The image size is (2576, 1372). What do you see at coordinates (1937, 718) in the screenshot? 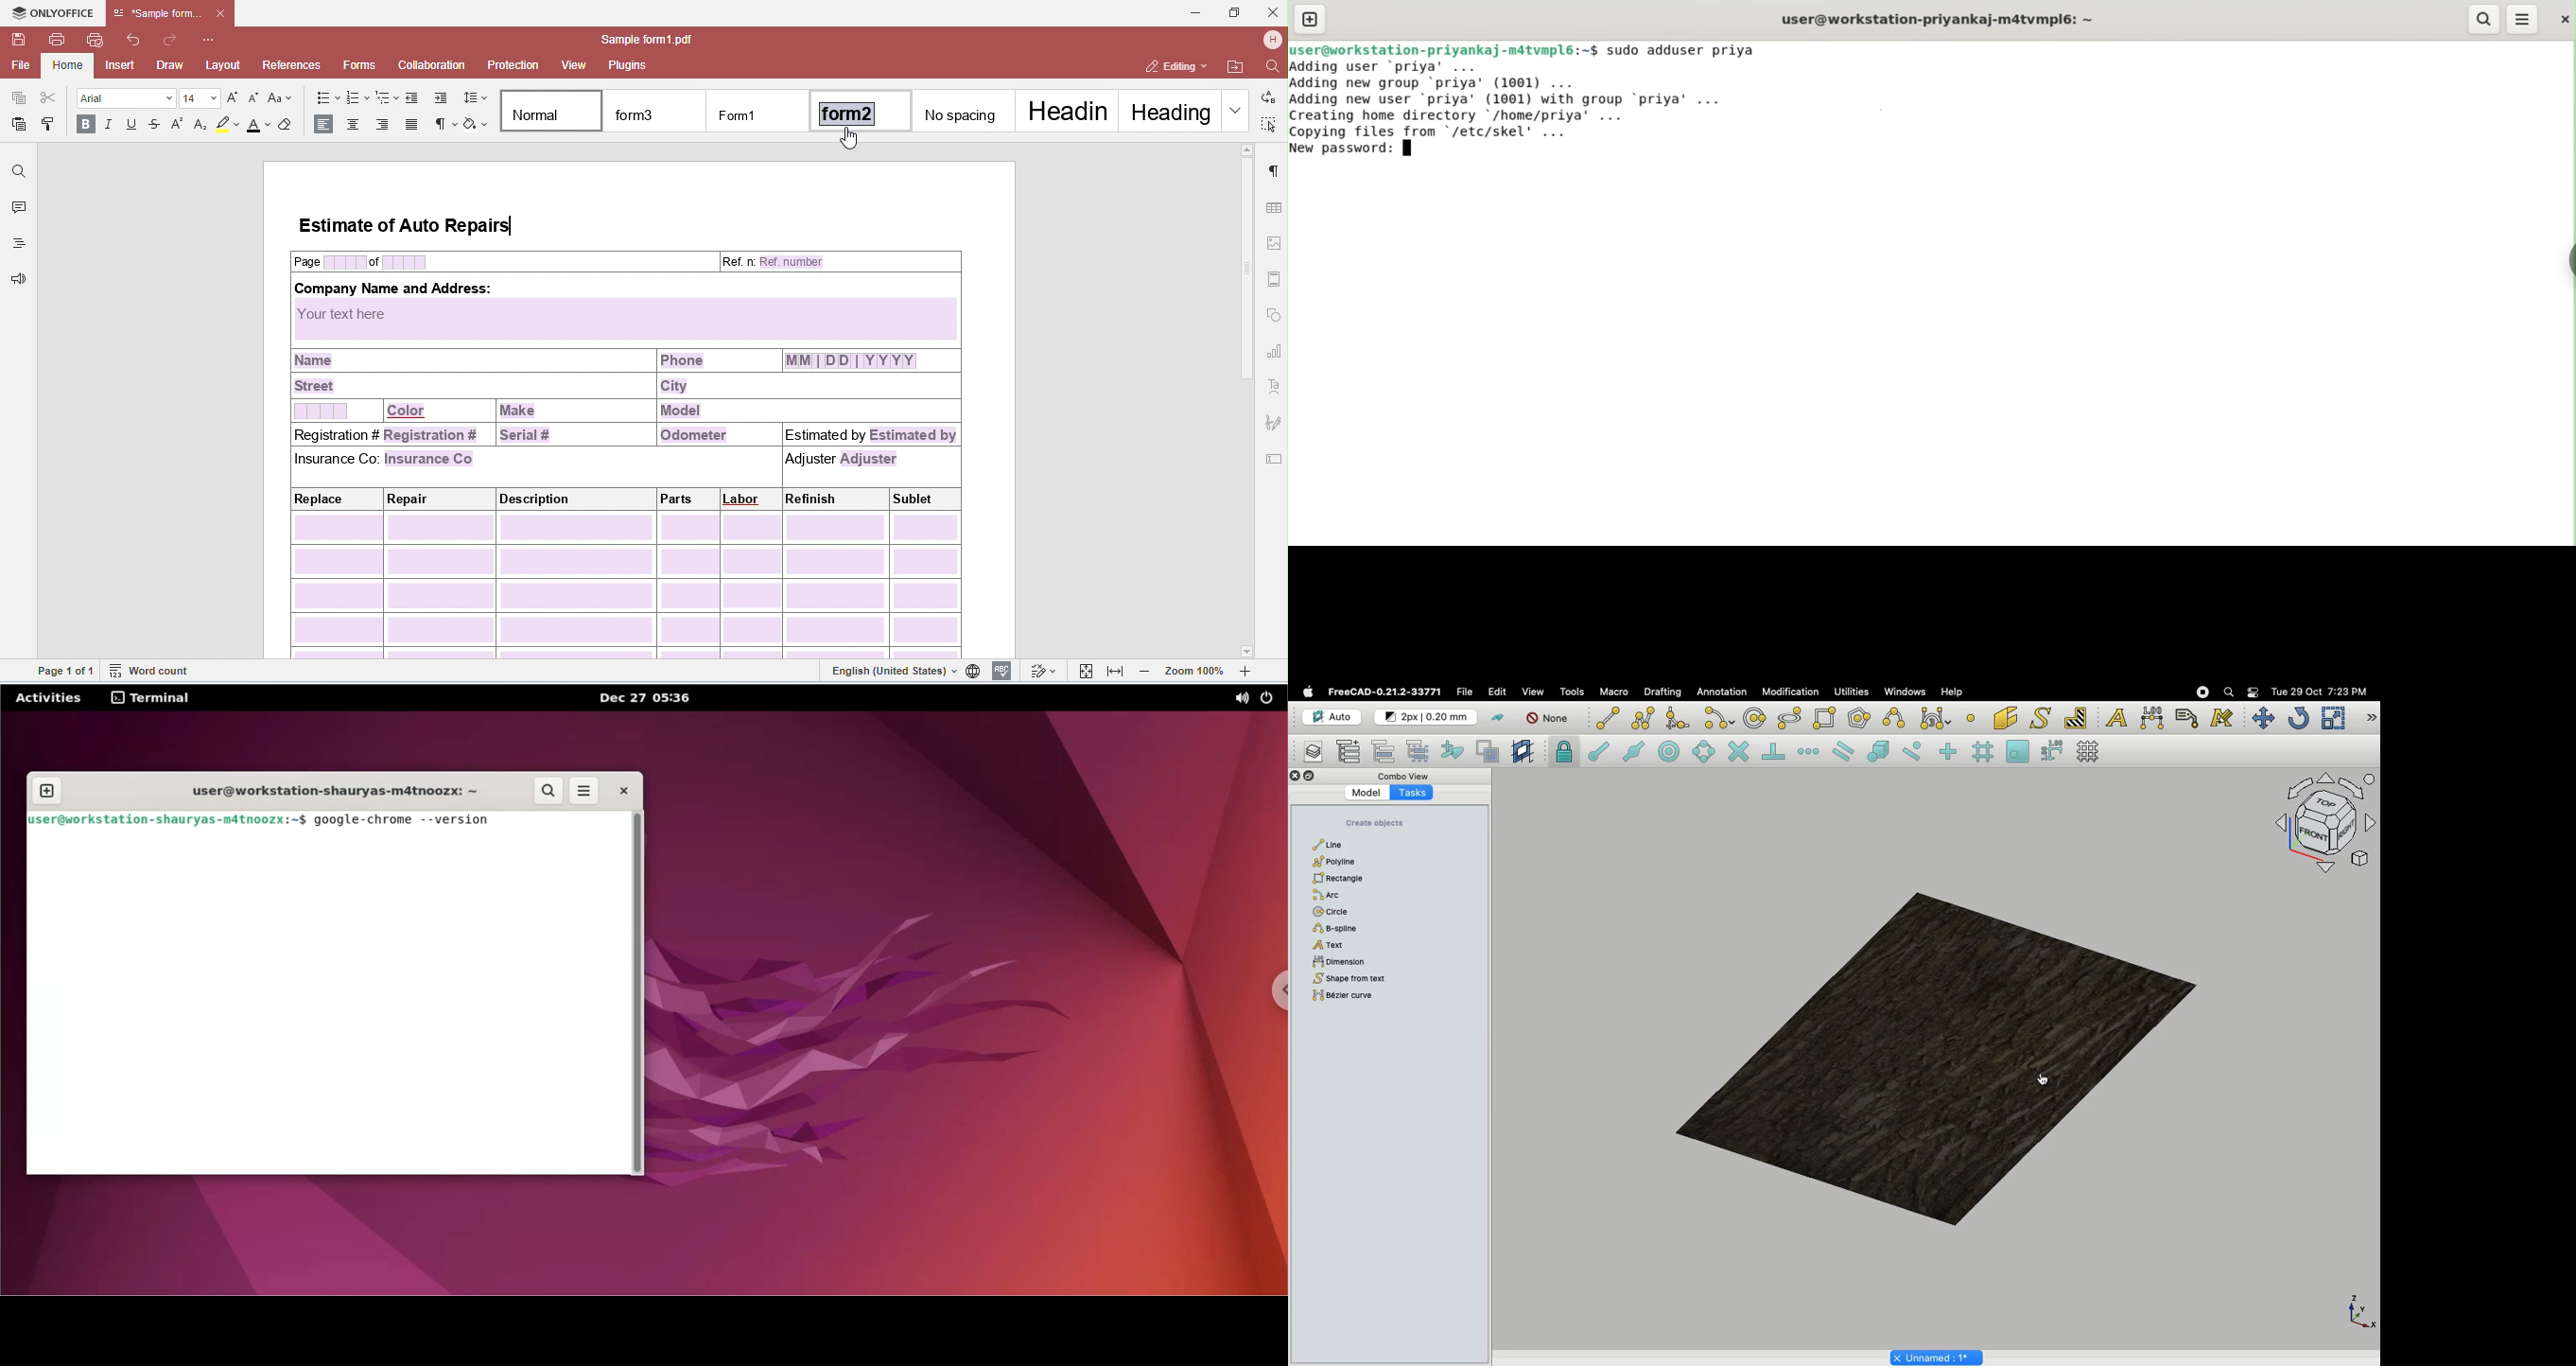
I see `Bezier tools` at bounding box center [1937, 718].